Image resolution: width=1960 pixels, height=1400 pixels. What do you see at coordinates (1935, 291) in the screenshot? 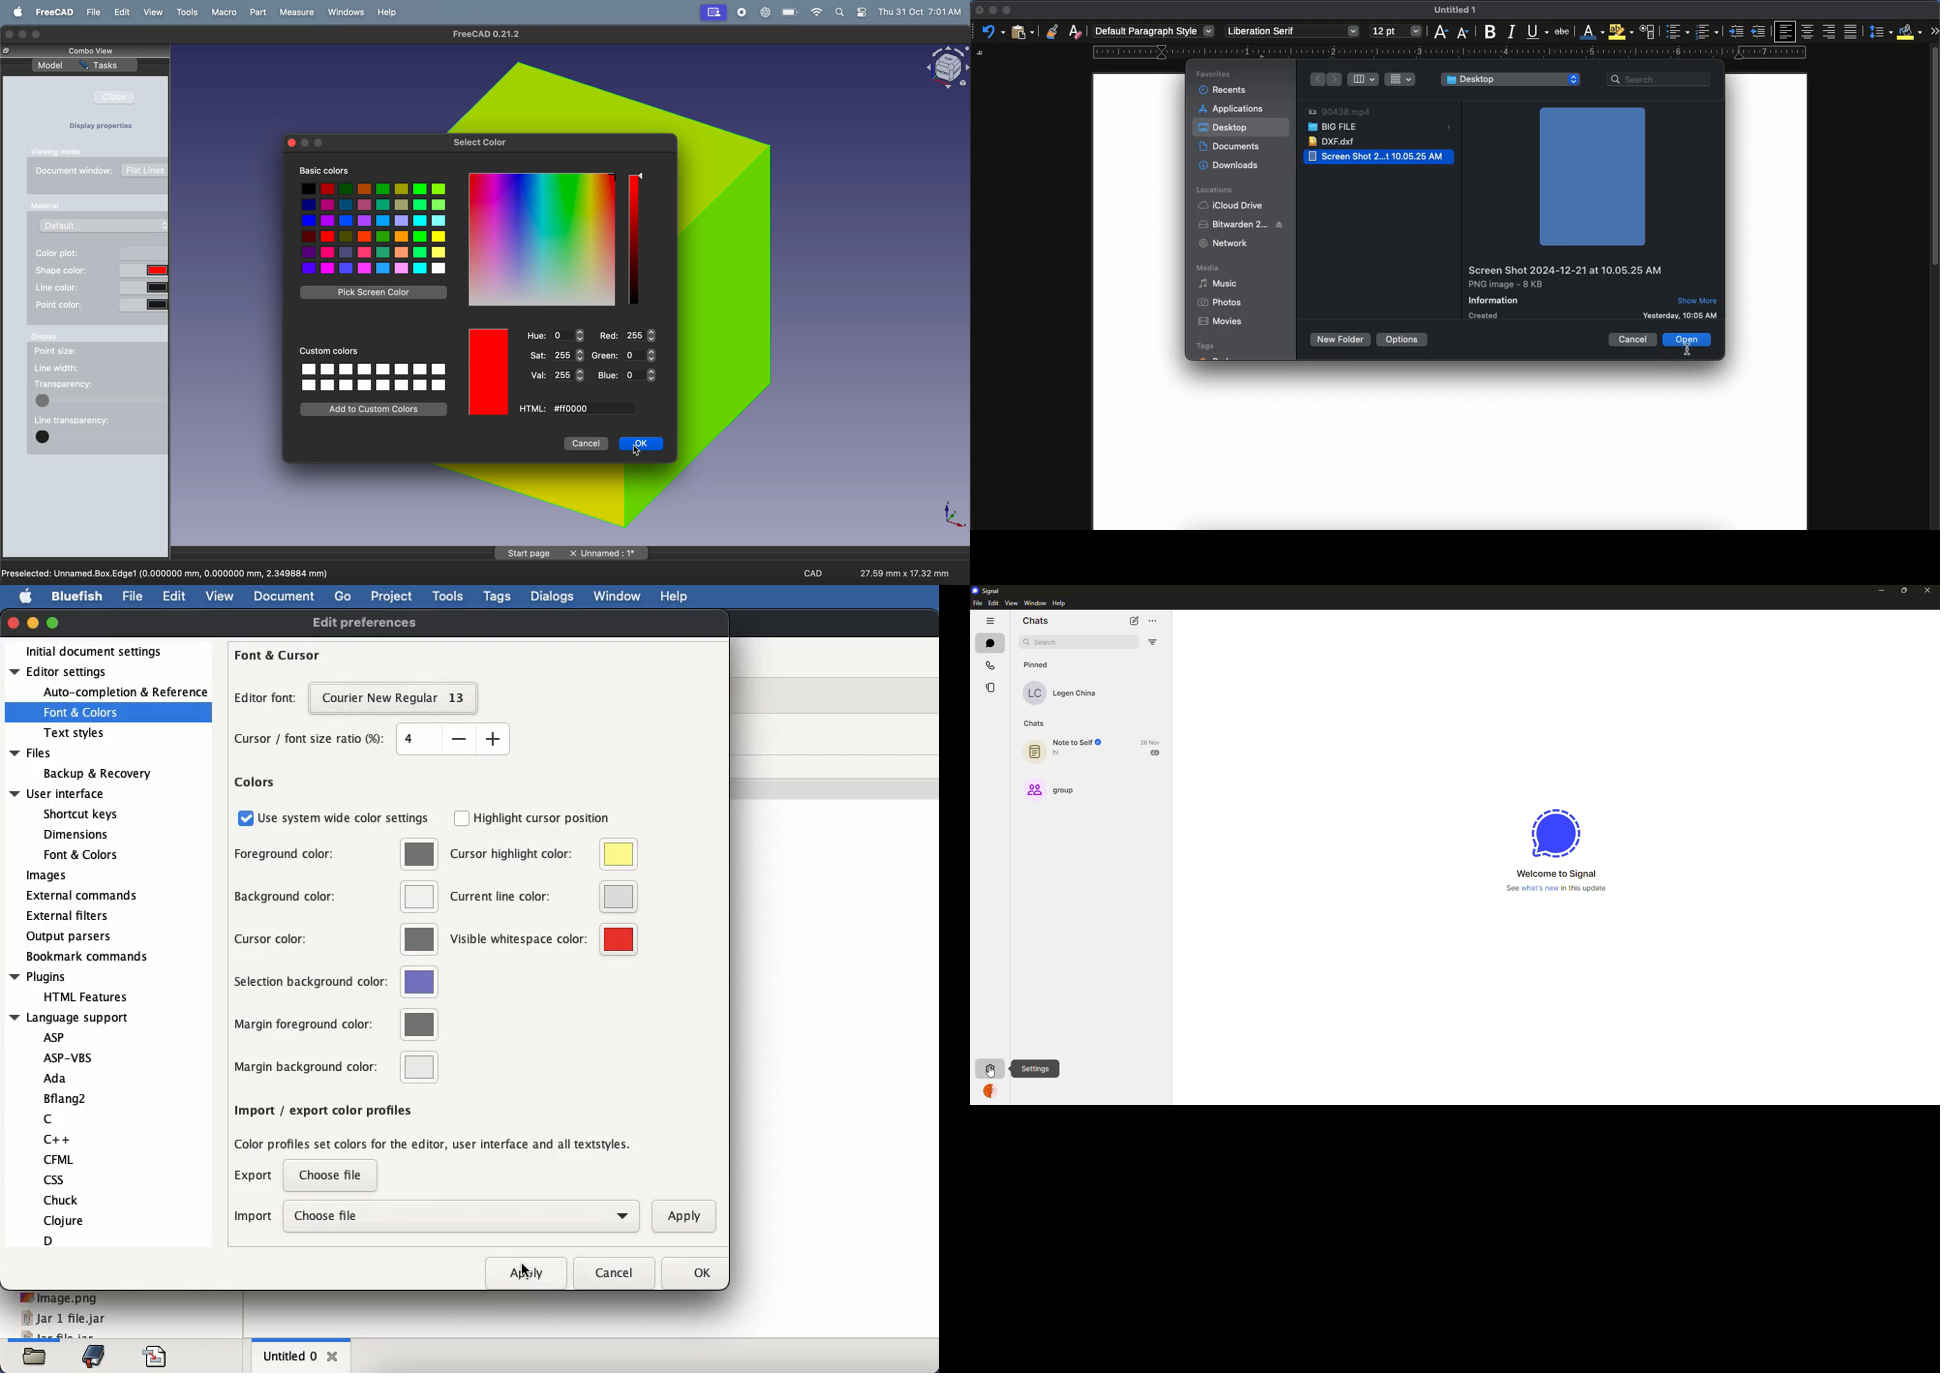
I see `scroll` at bounding box center [1935, 291].